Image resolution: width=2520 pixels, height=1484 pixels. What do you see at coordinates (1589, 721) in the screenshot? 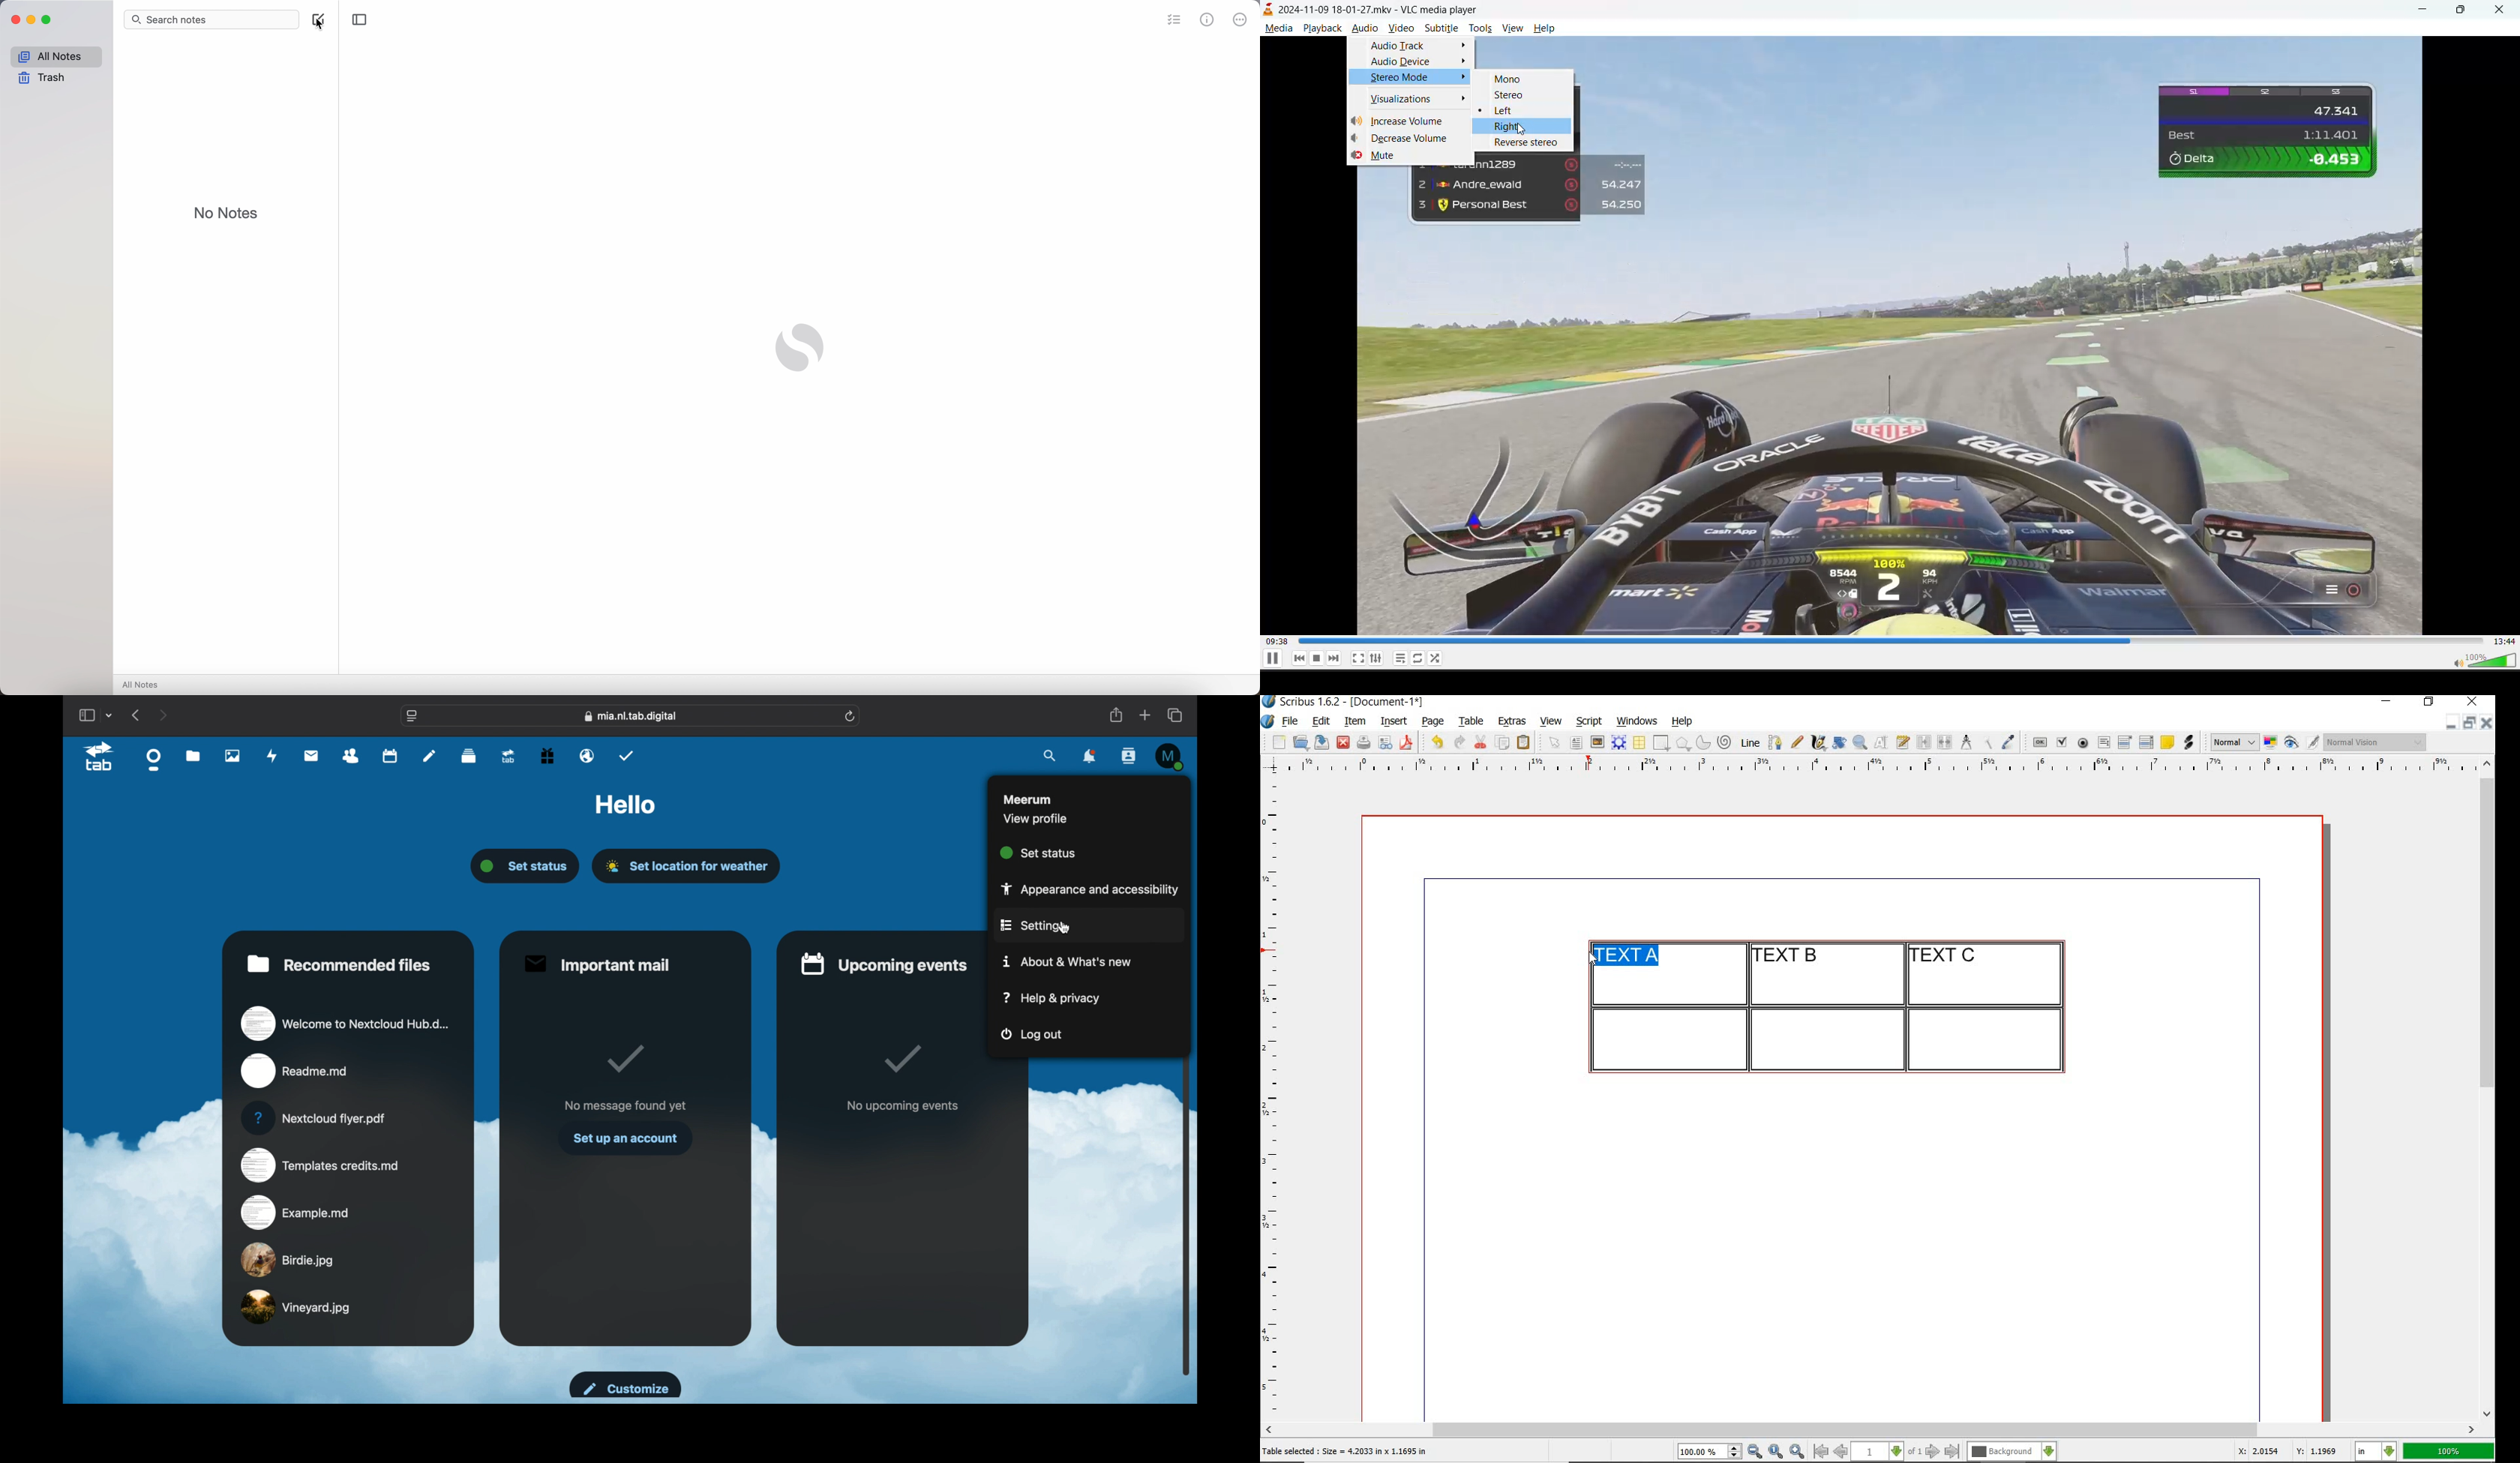
I see `script` at bounding box center [1589, 721].